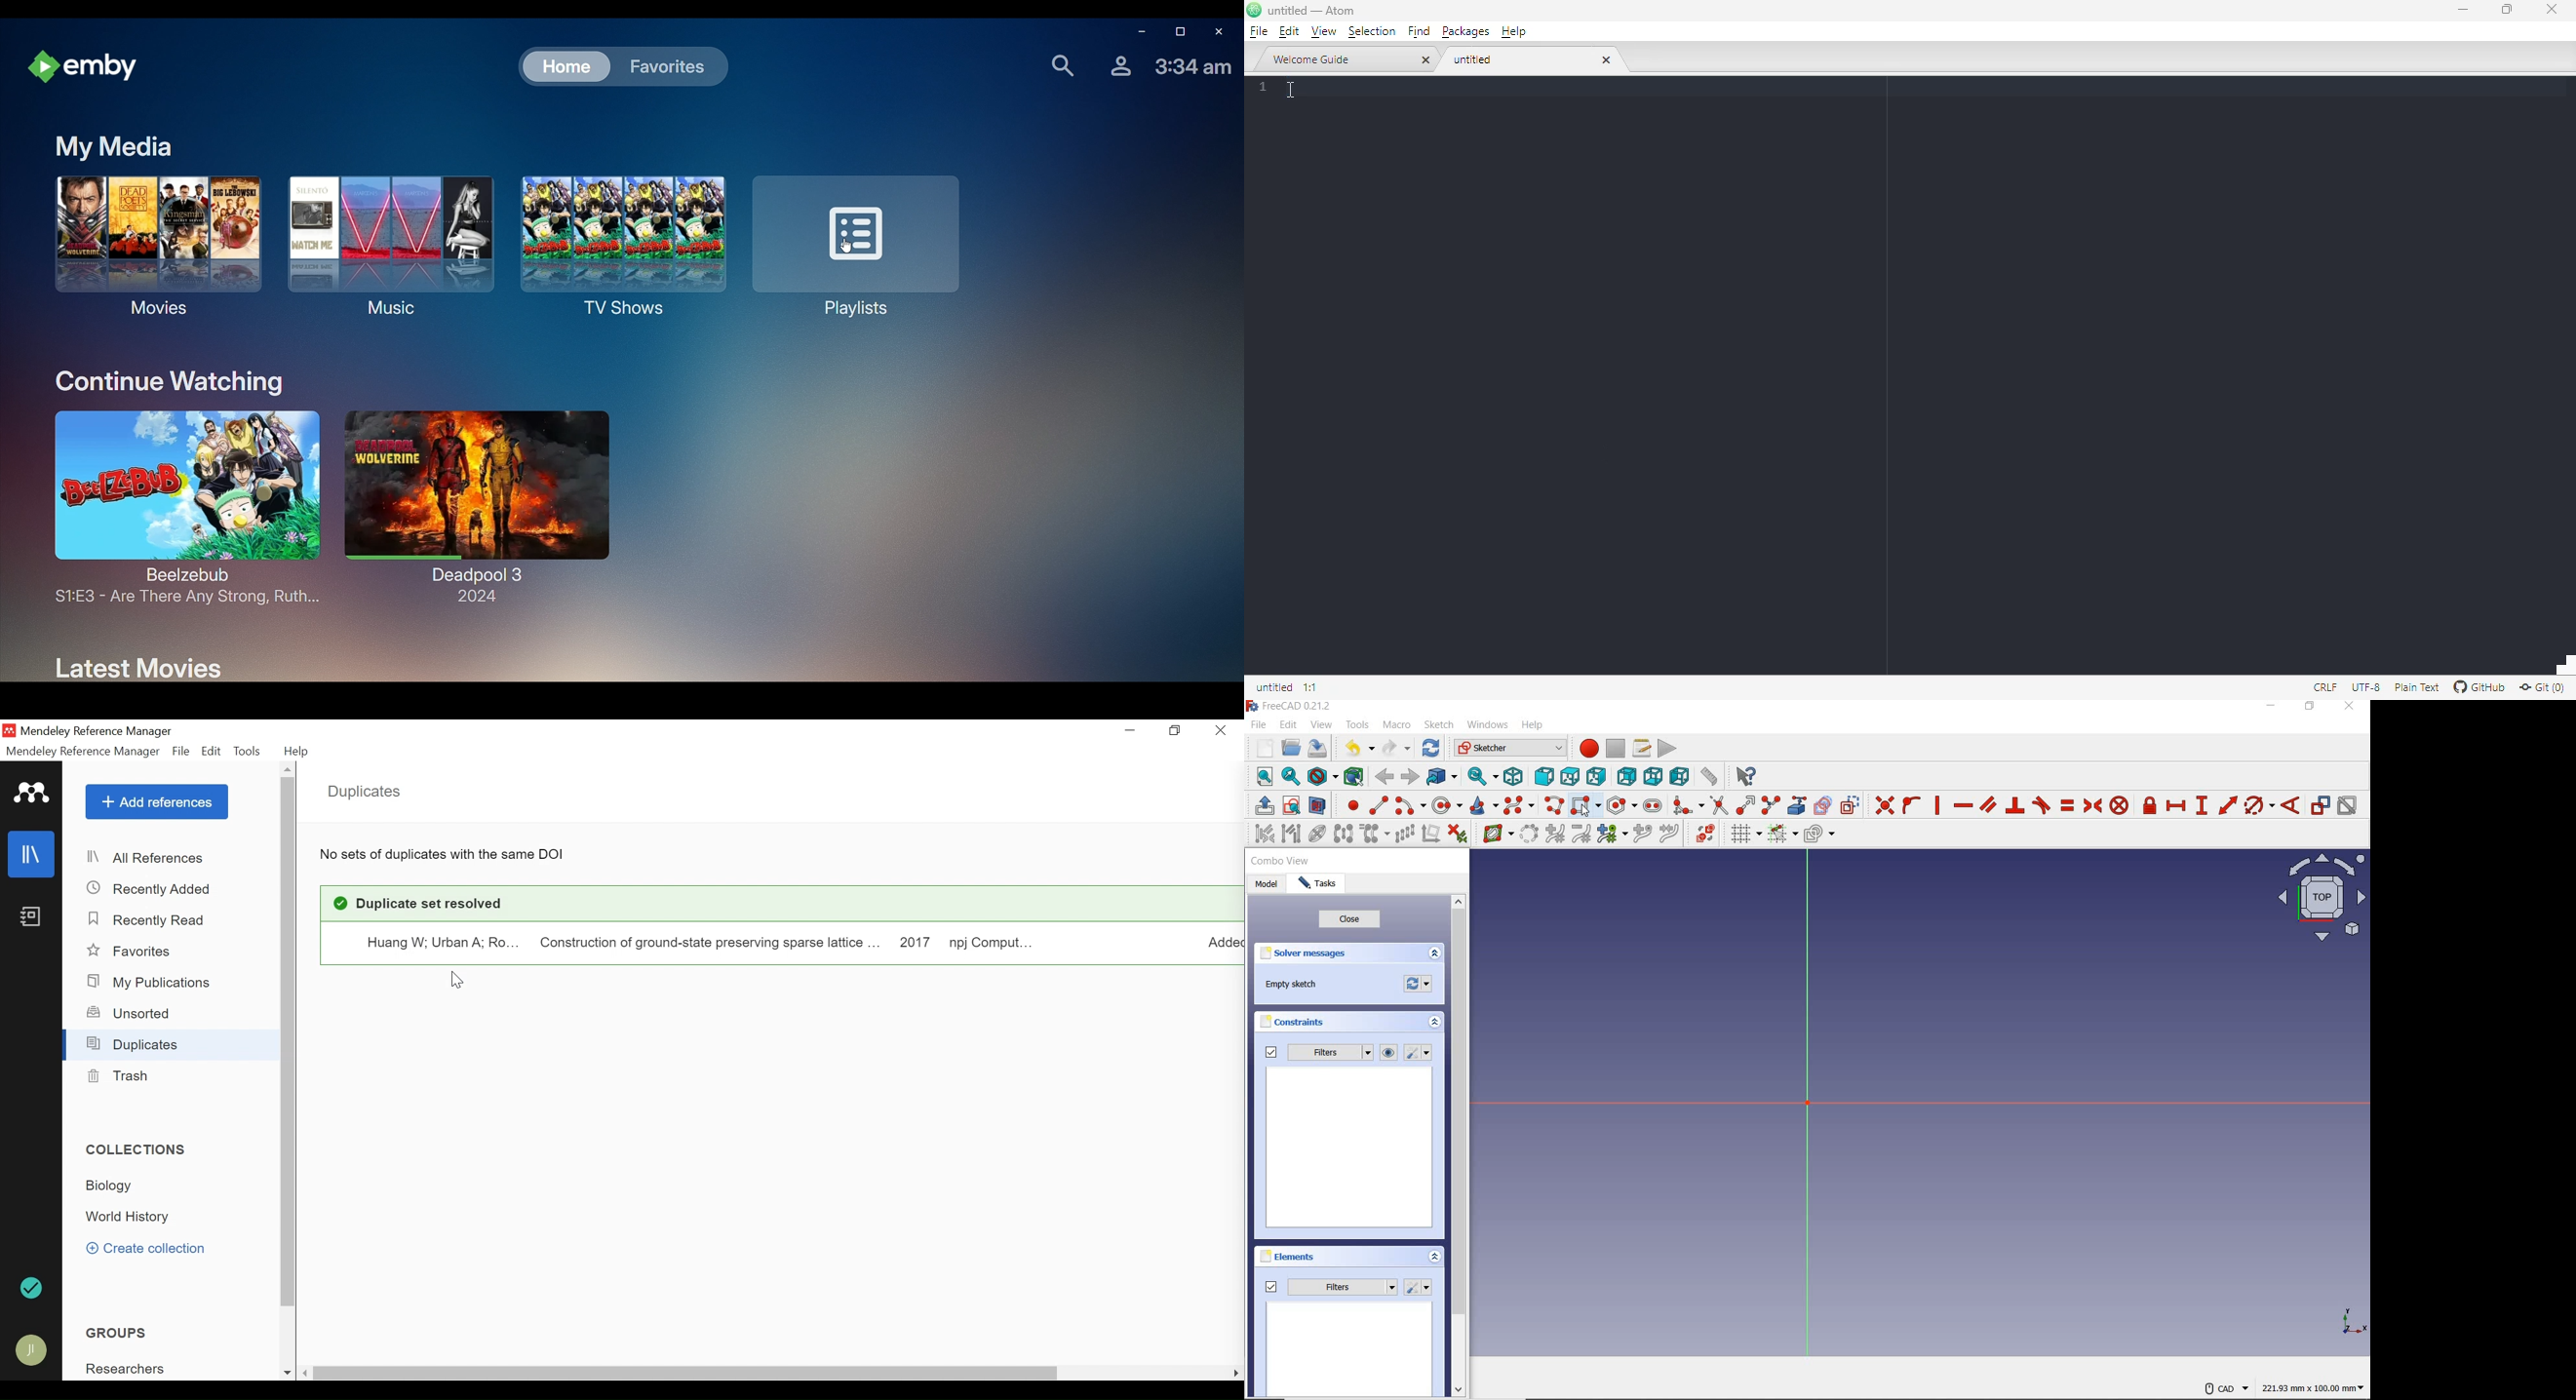  Describe the element at coordinates (213, 751) in the screenshot. I see `Edit` at that location.